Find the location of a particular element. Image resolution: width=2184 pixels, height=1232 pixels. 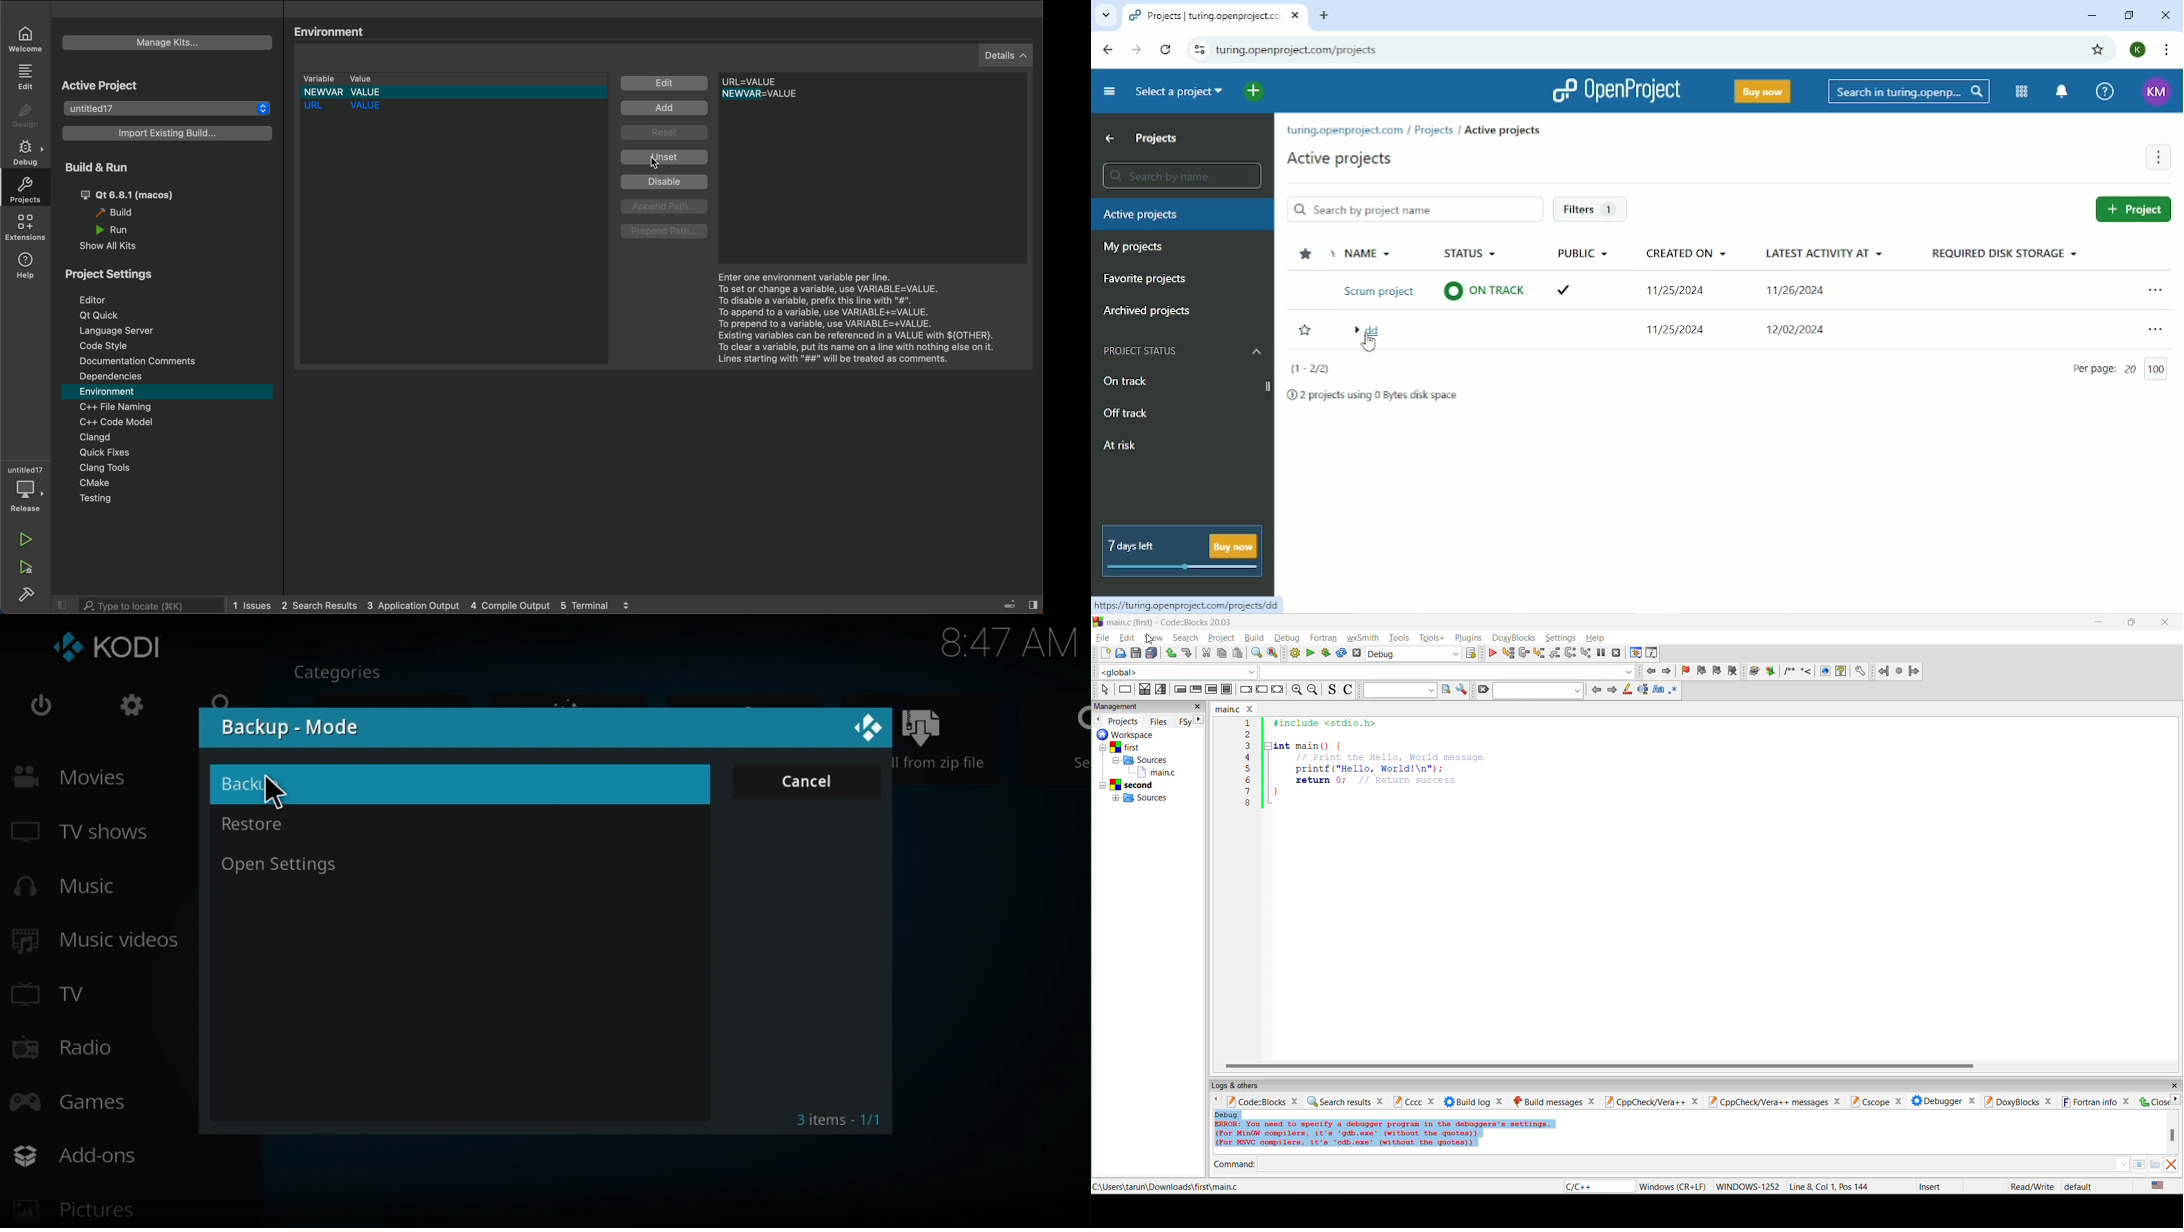

insert line is located at coordinates (1807, 672).